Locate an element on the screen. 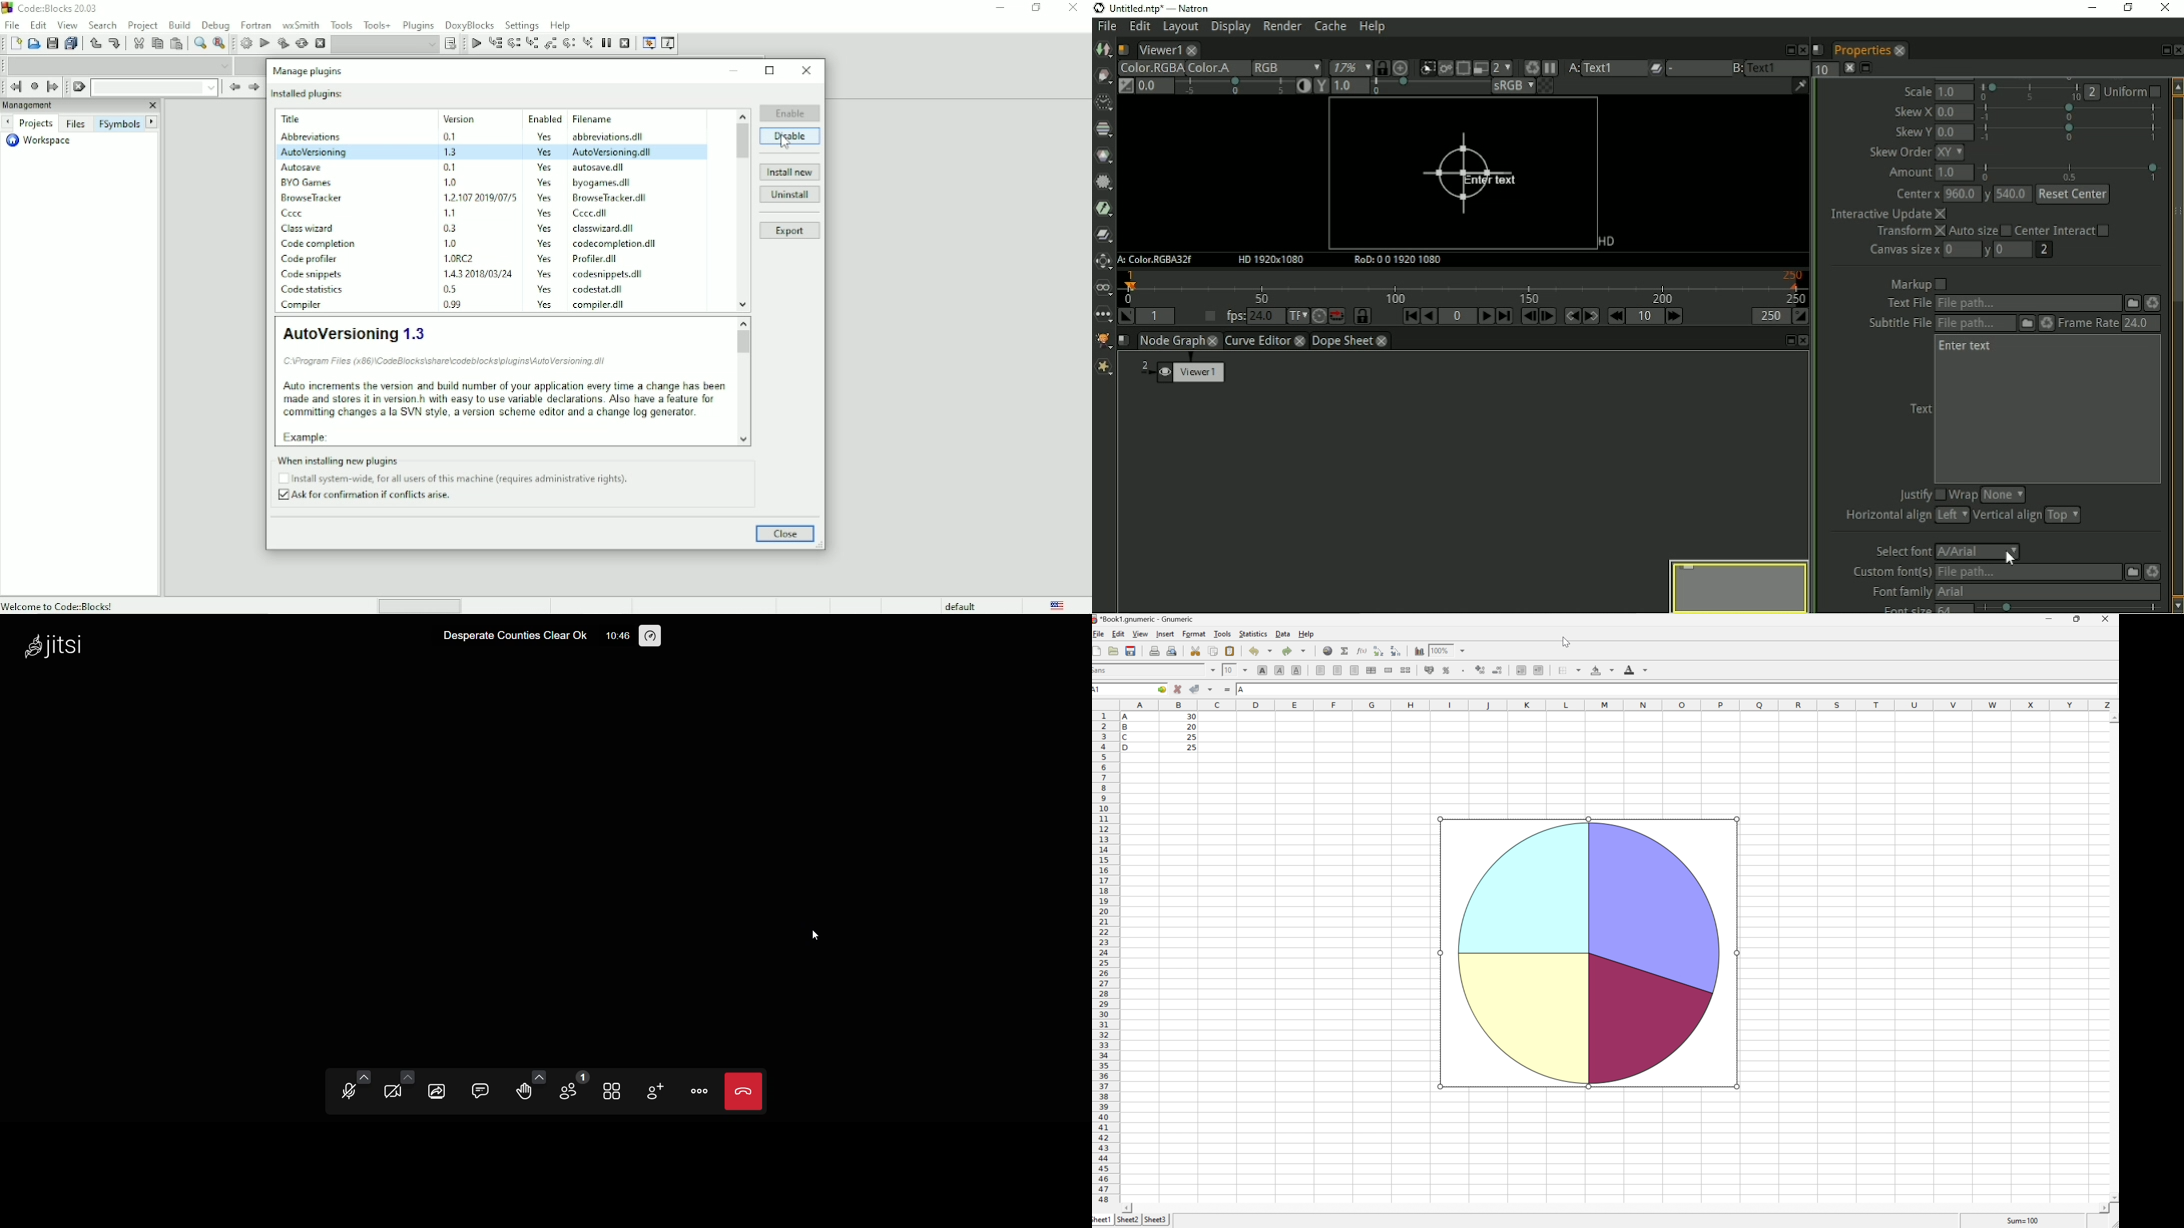 This screenshot has height=1232, width=2184. install system-wide, for all users of this machine (requires administrative rights). is located at coordinates (459, 479).